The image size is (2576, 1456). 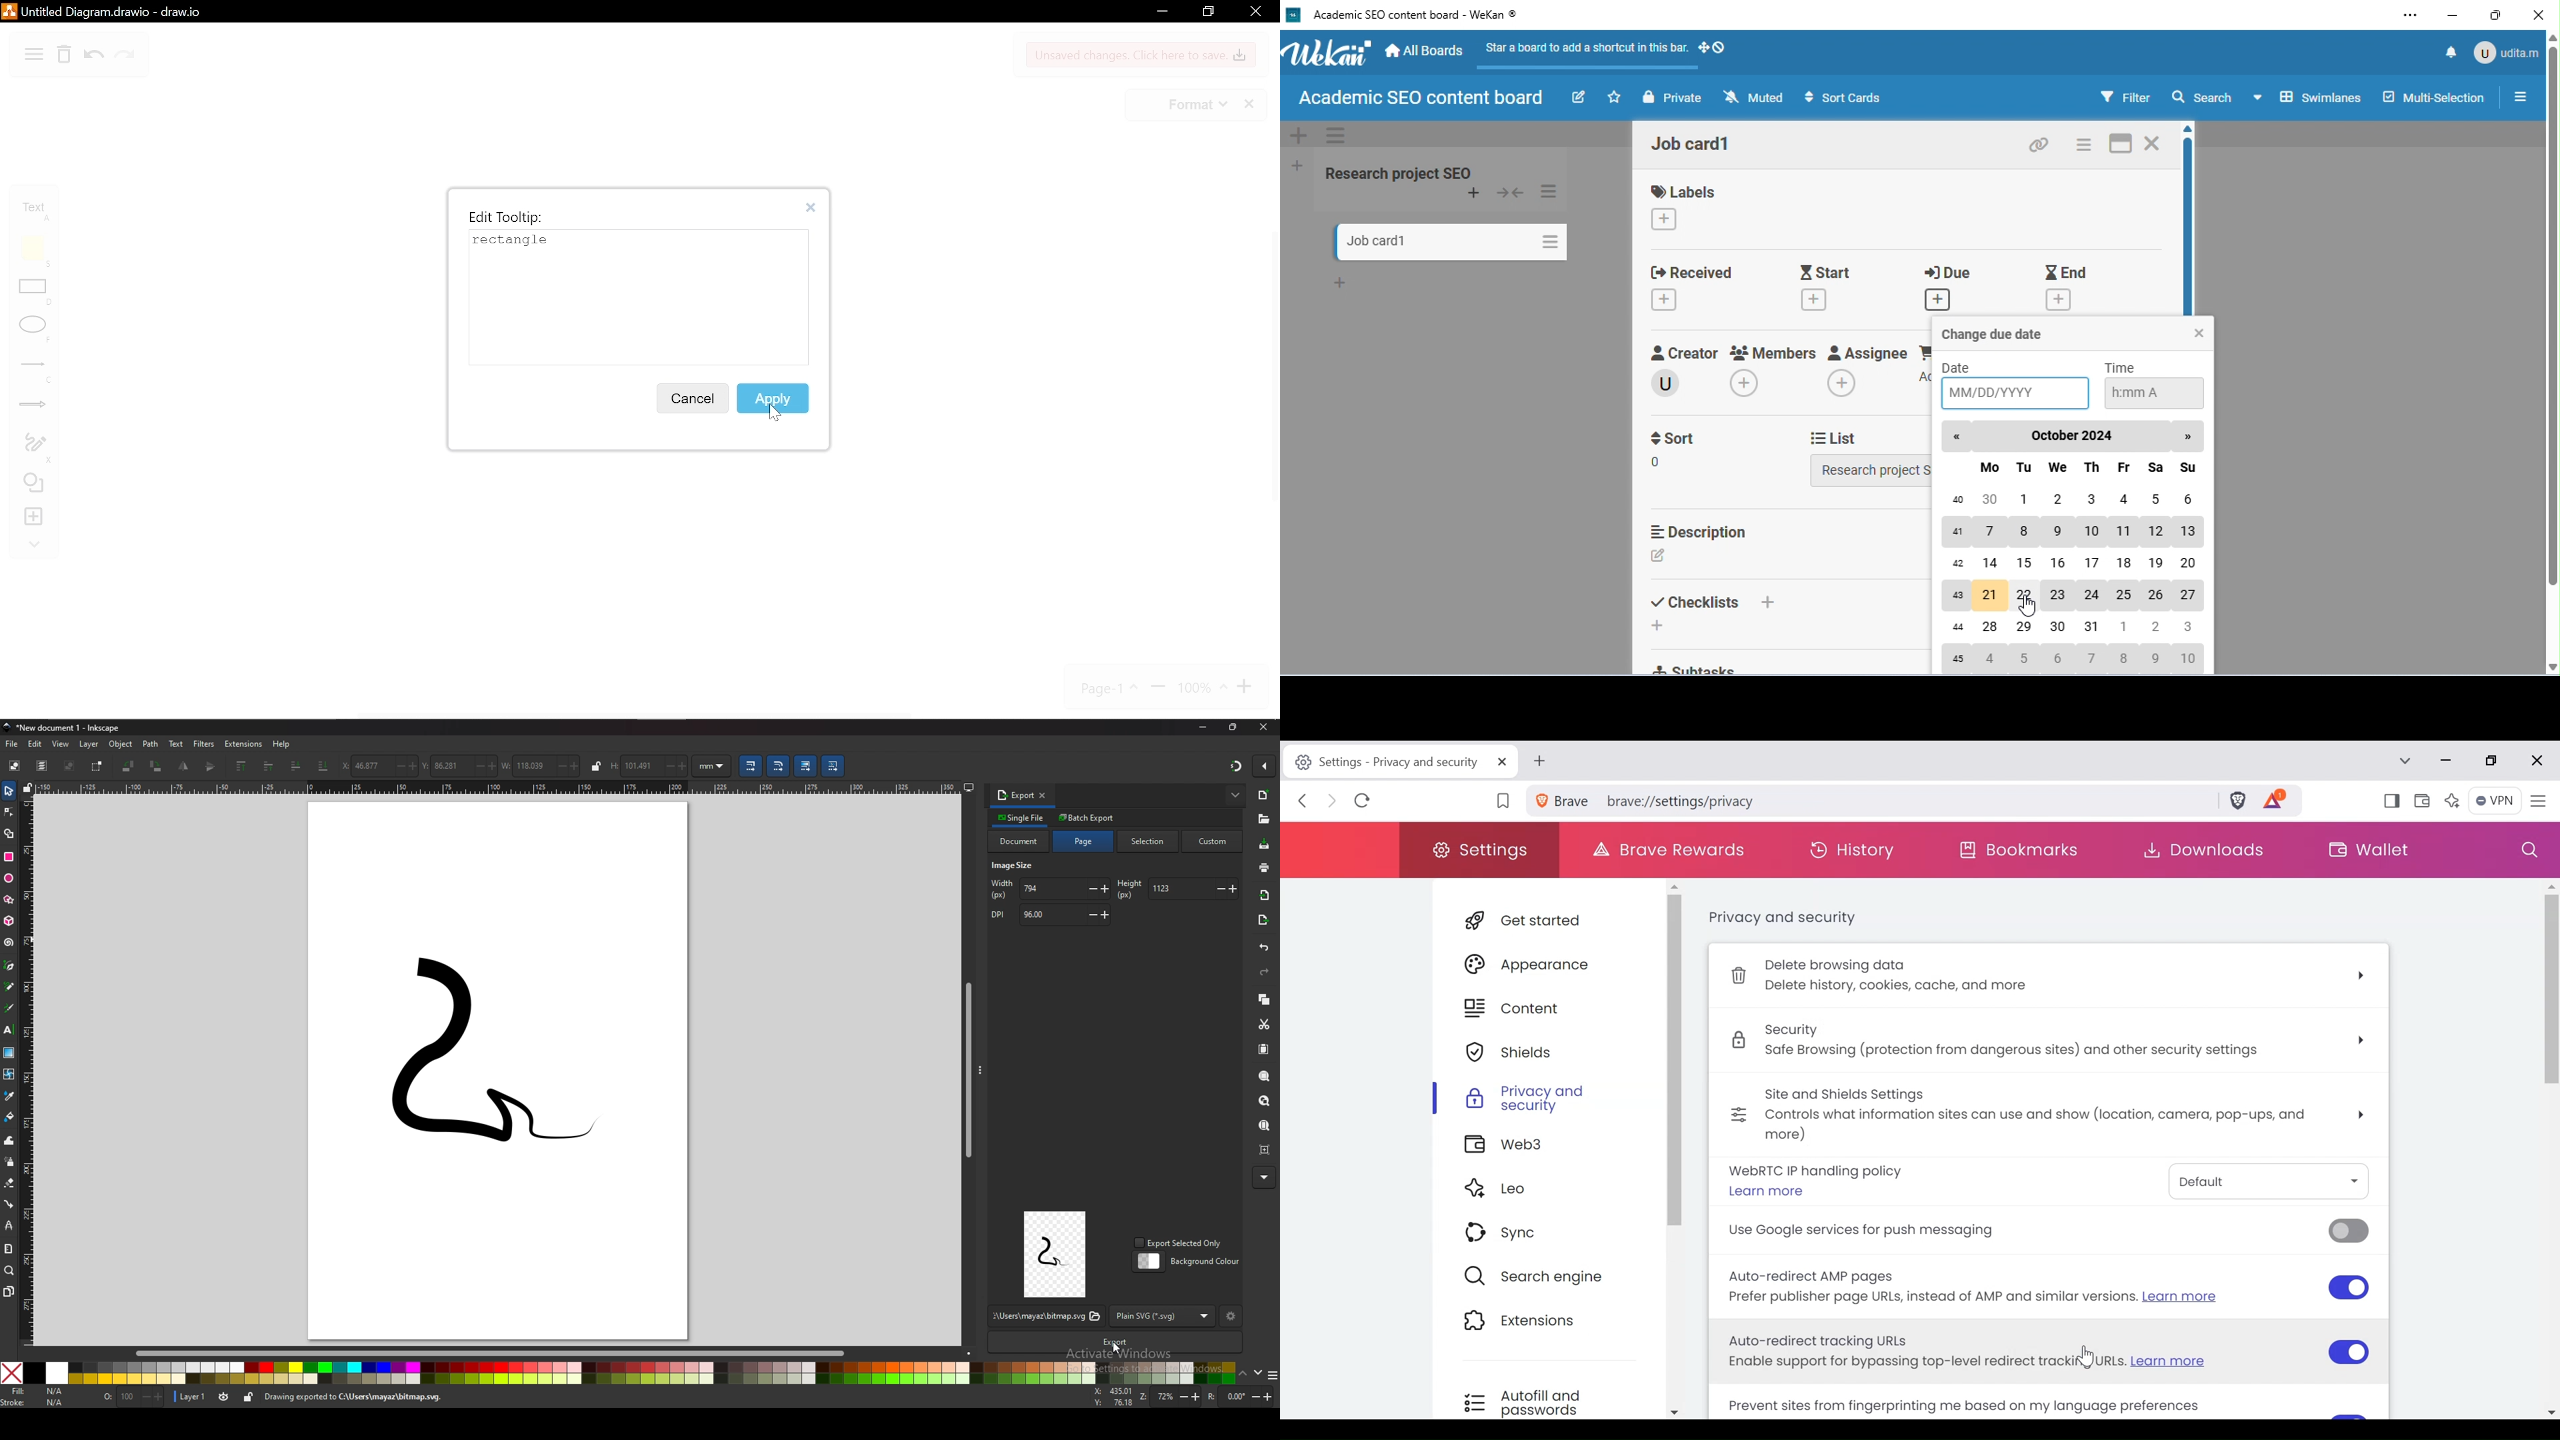 I want to click on subtasks, so click(x=1704, y=669).